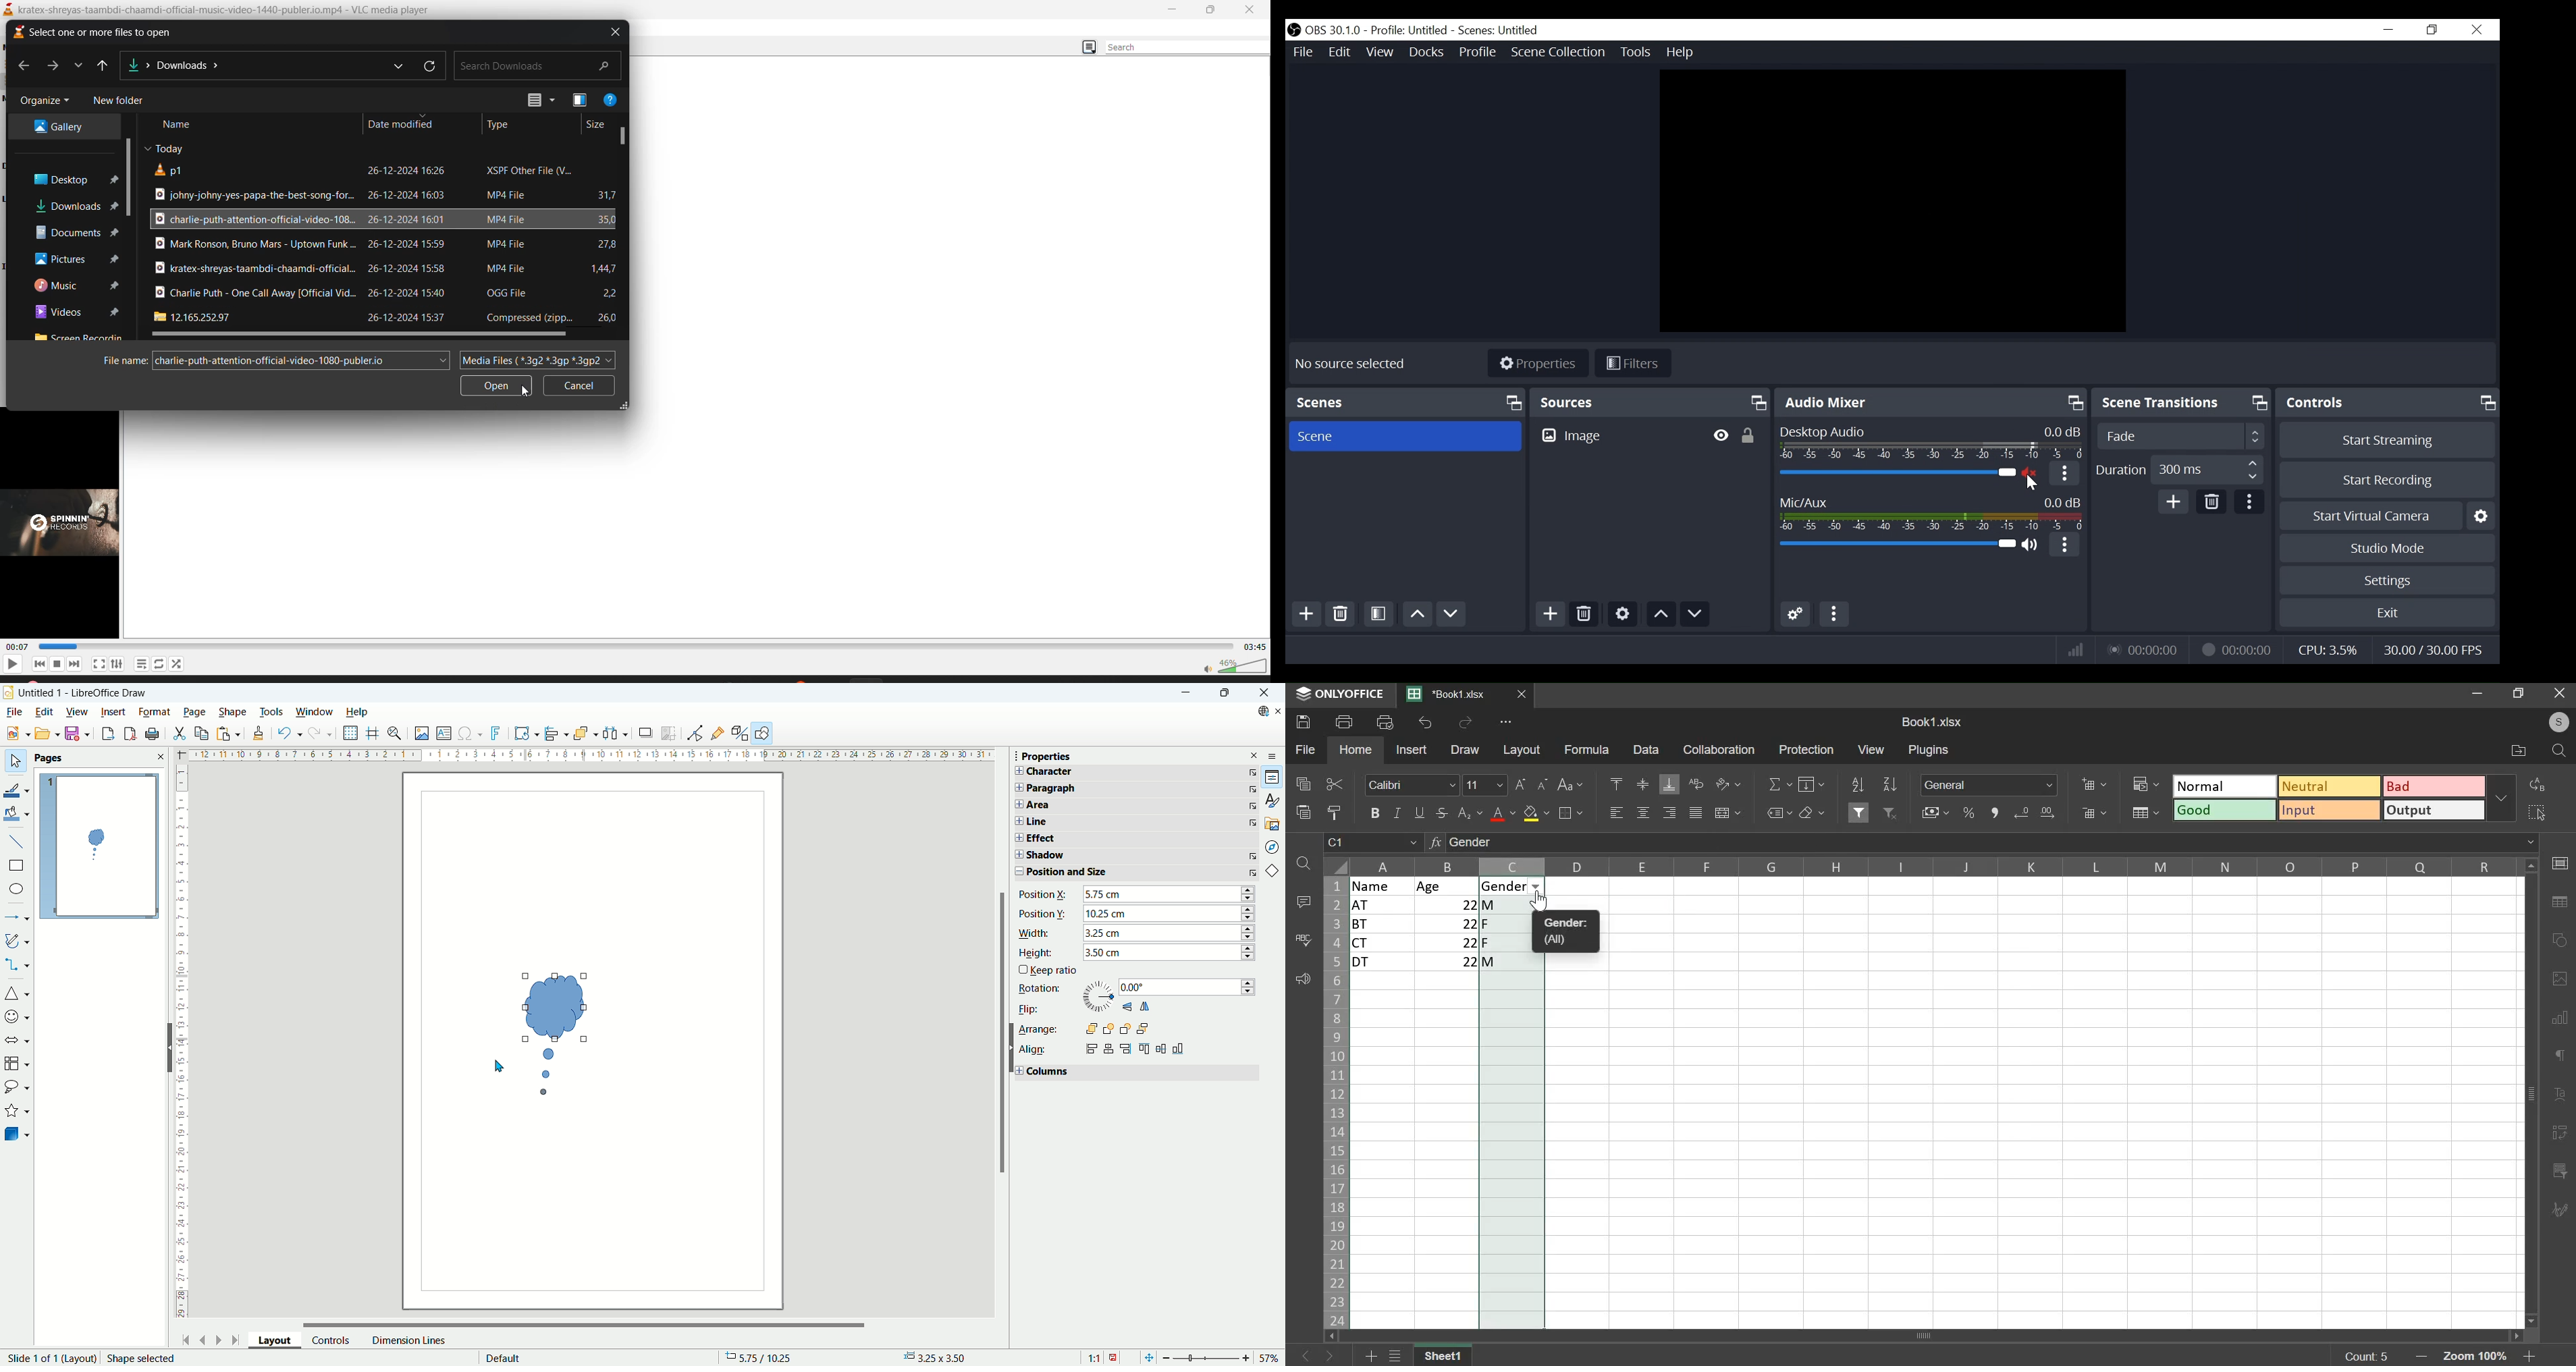  I want to click on Settings, so click(2385, 579).